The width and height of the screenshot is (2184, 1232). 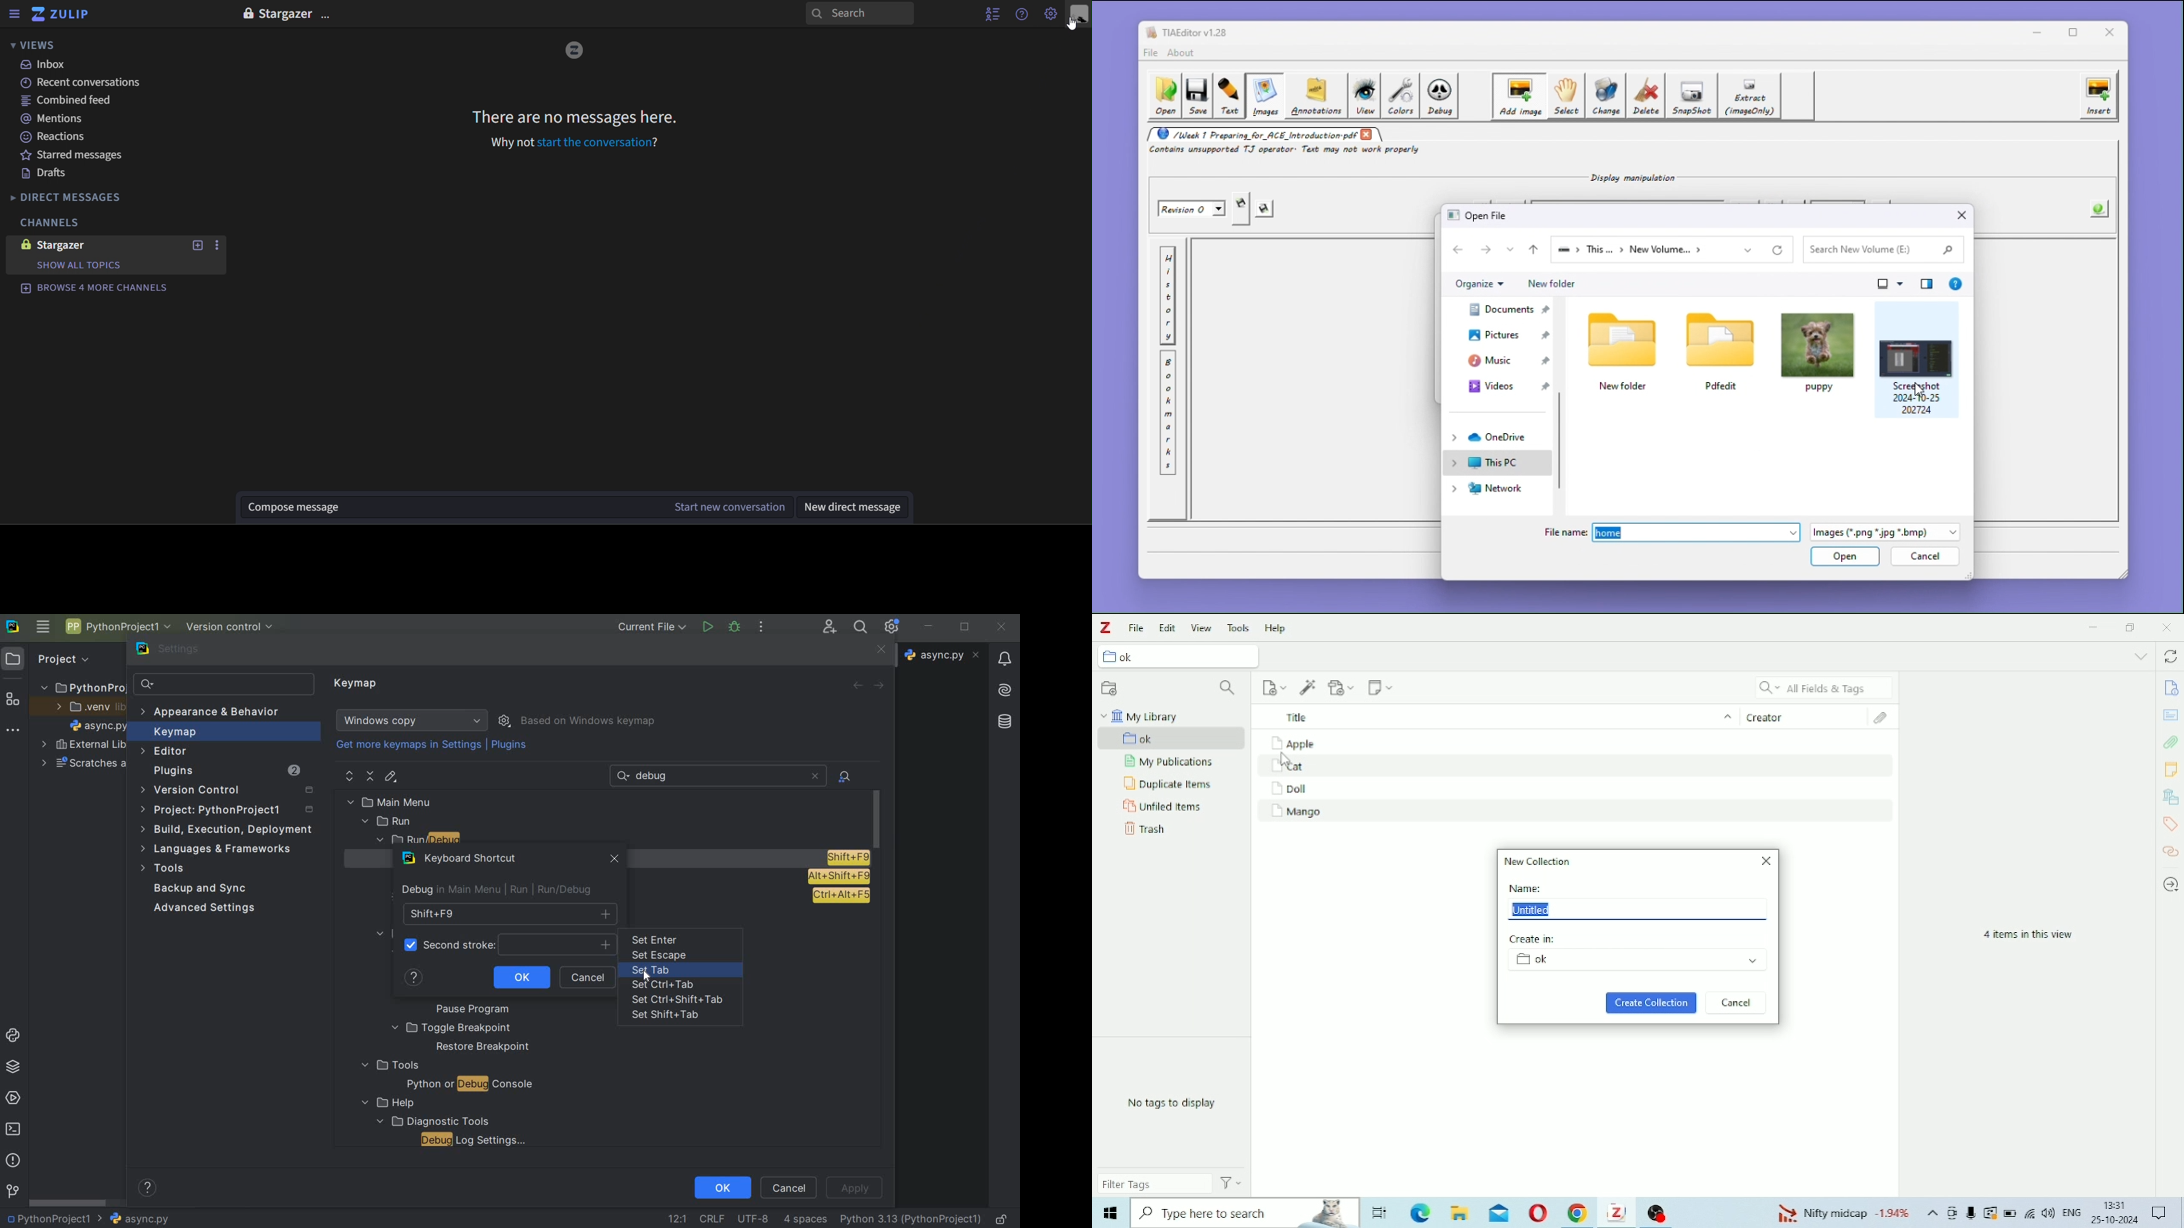 What do you see at coordinates (1953, 1213) in the screenshot?
I see `Meet Now` at bounding box center [1953, 1213].